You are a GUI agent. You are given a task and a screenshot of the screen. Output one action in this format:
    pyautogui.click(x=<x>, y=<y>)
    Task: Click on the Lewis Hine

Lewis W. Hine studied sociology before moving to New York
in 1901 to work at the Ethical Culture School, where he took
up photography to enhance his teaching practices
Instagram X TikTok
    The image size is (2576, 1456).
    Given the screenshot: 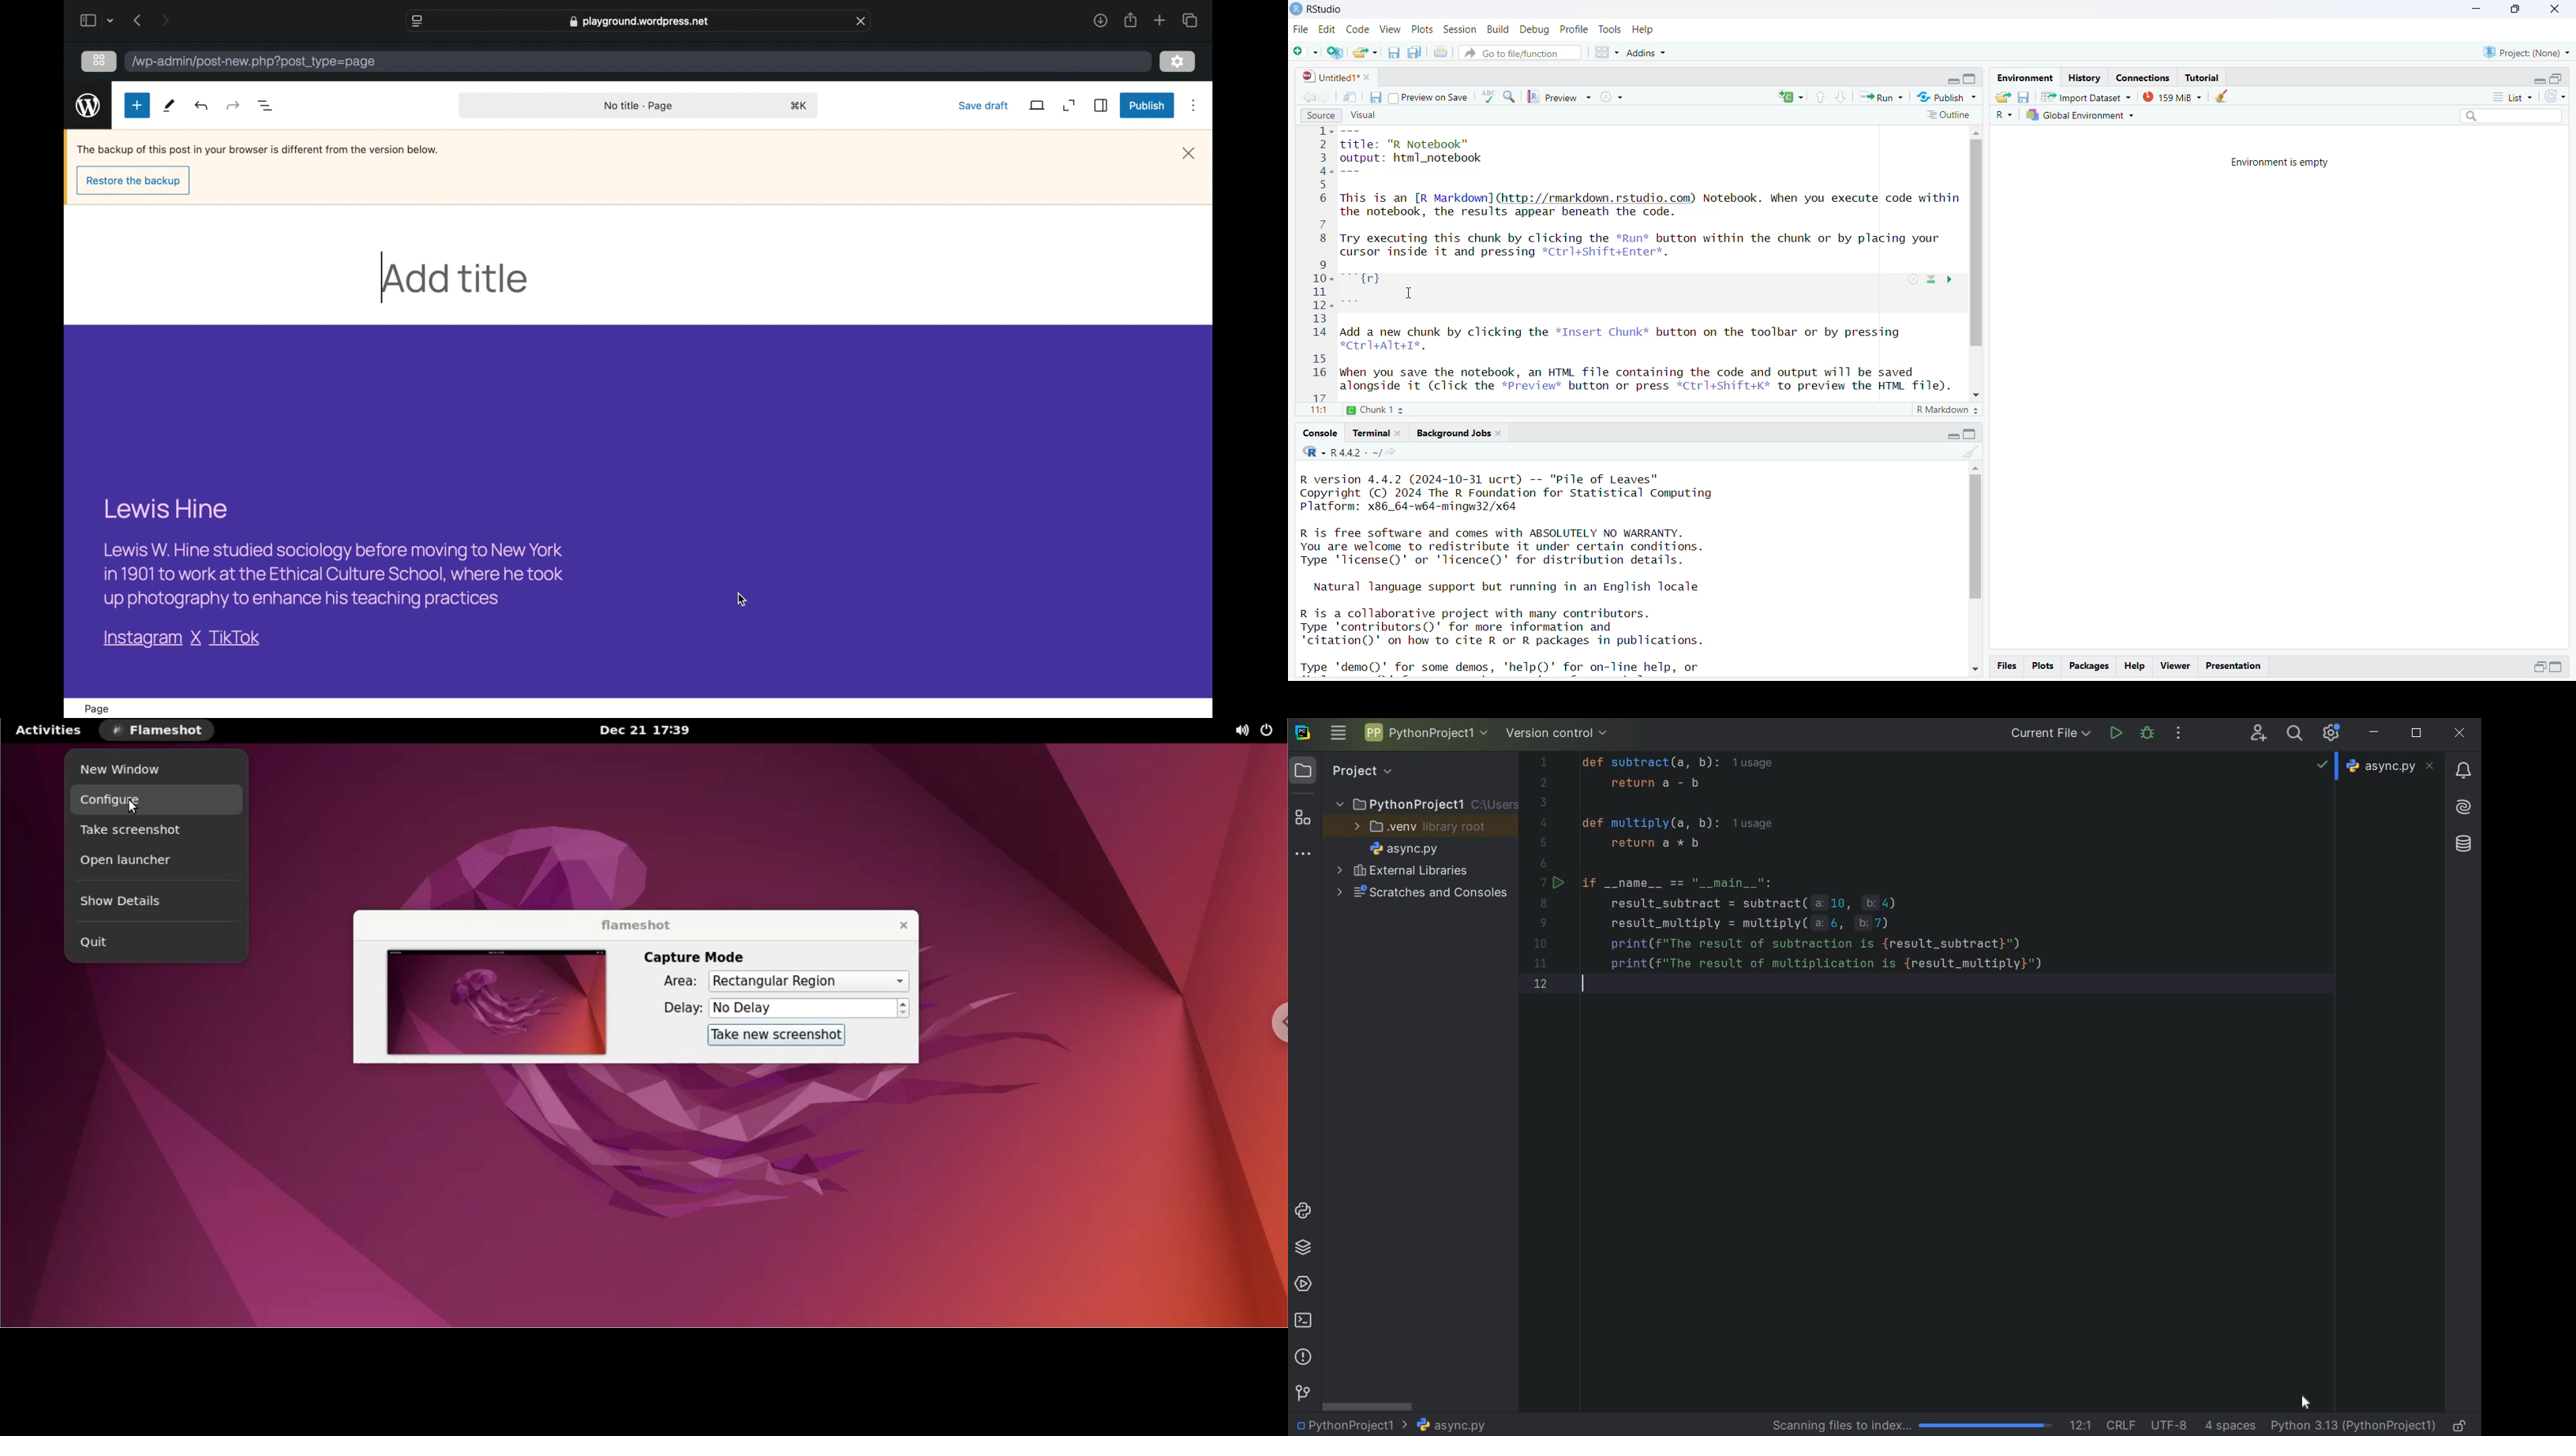 What is the action you would take?
    pyautogui.click(x=332, y=573)
    